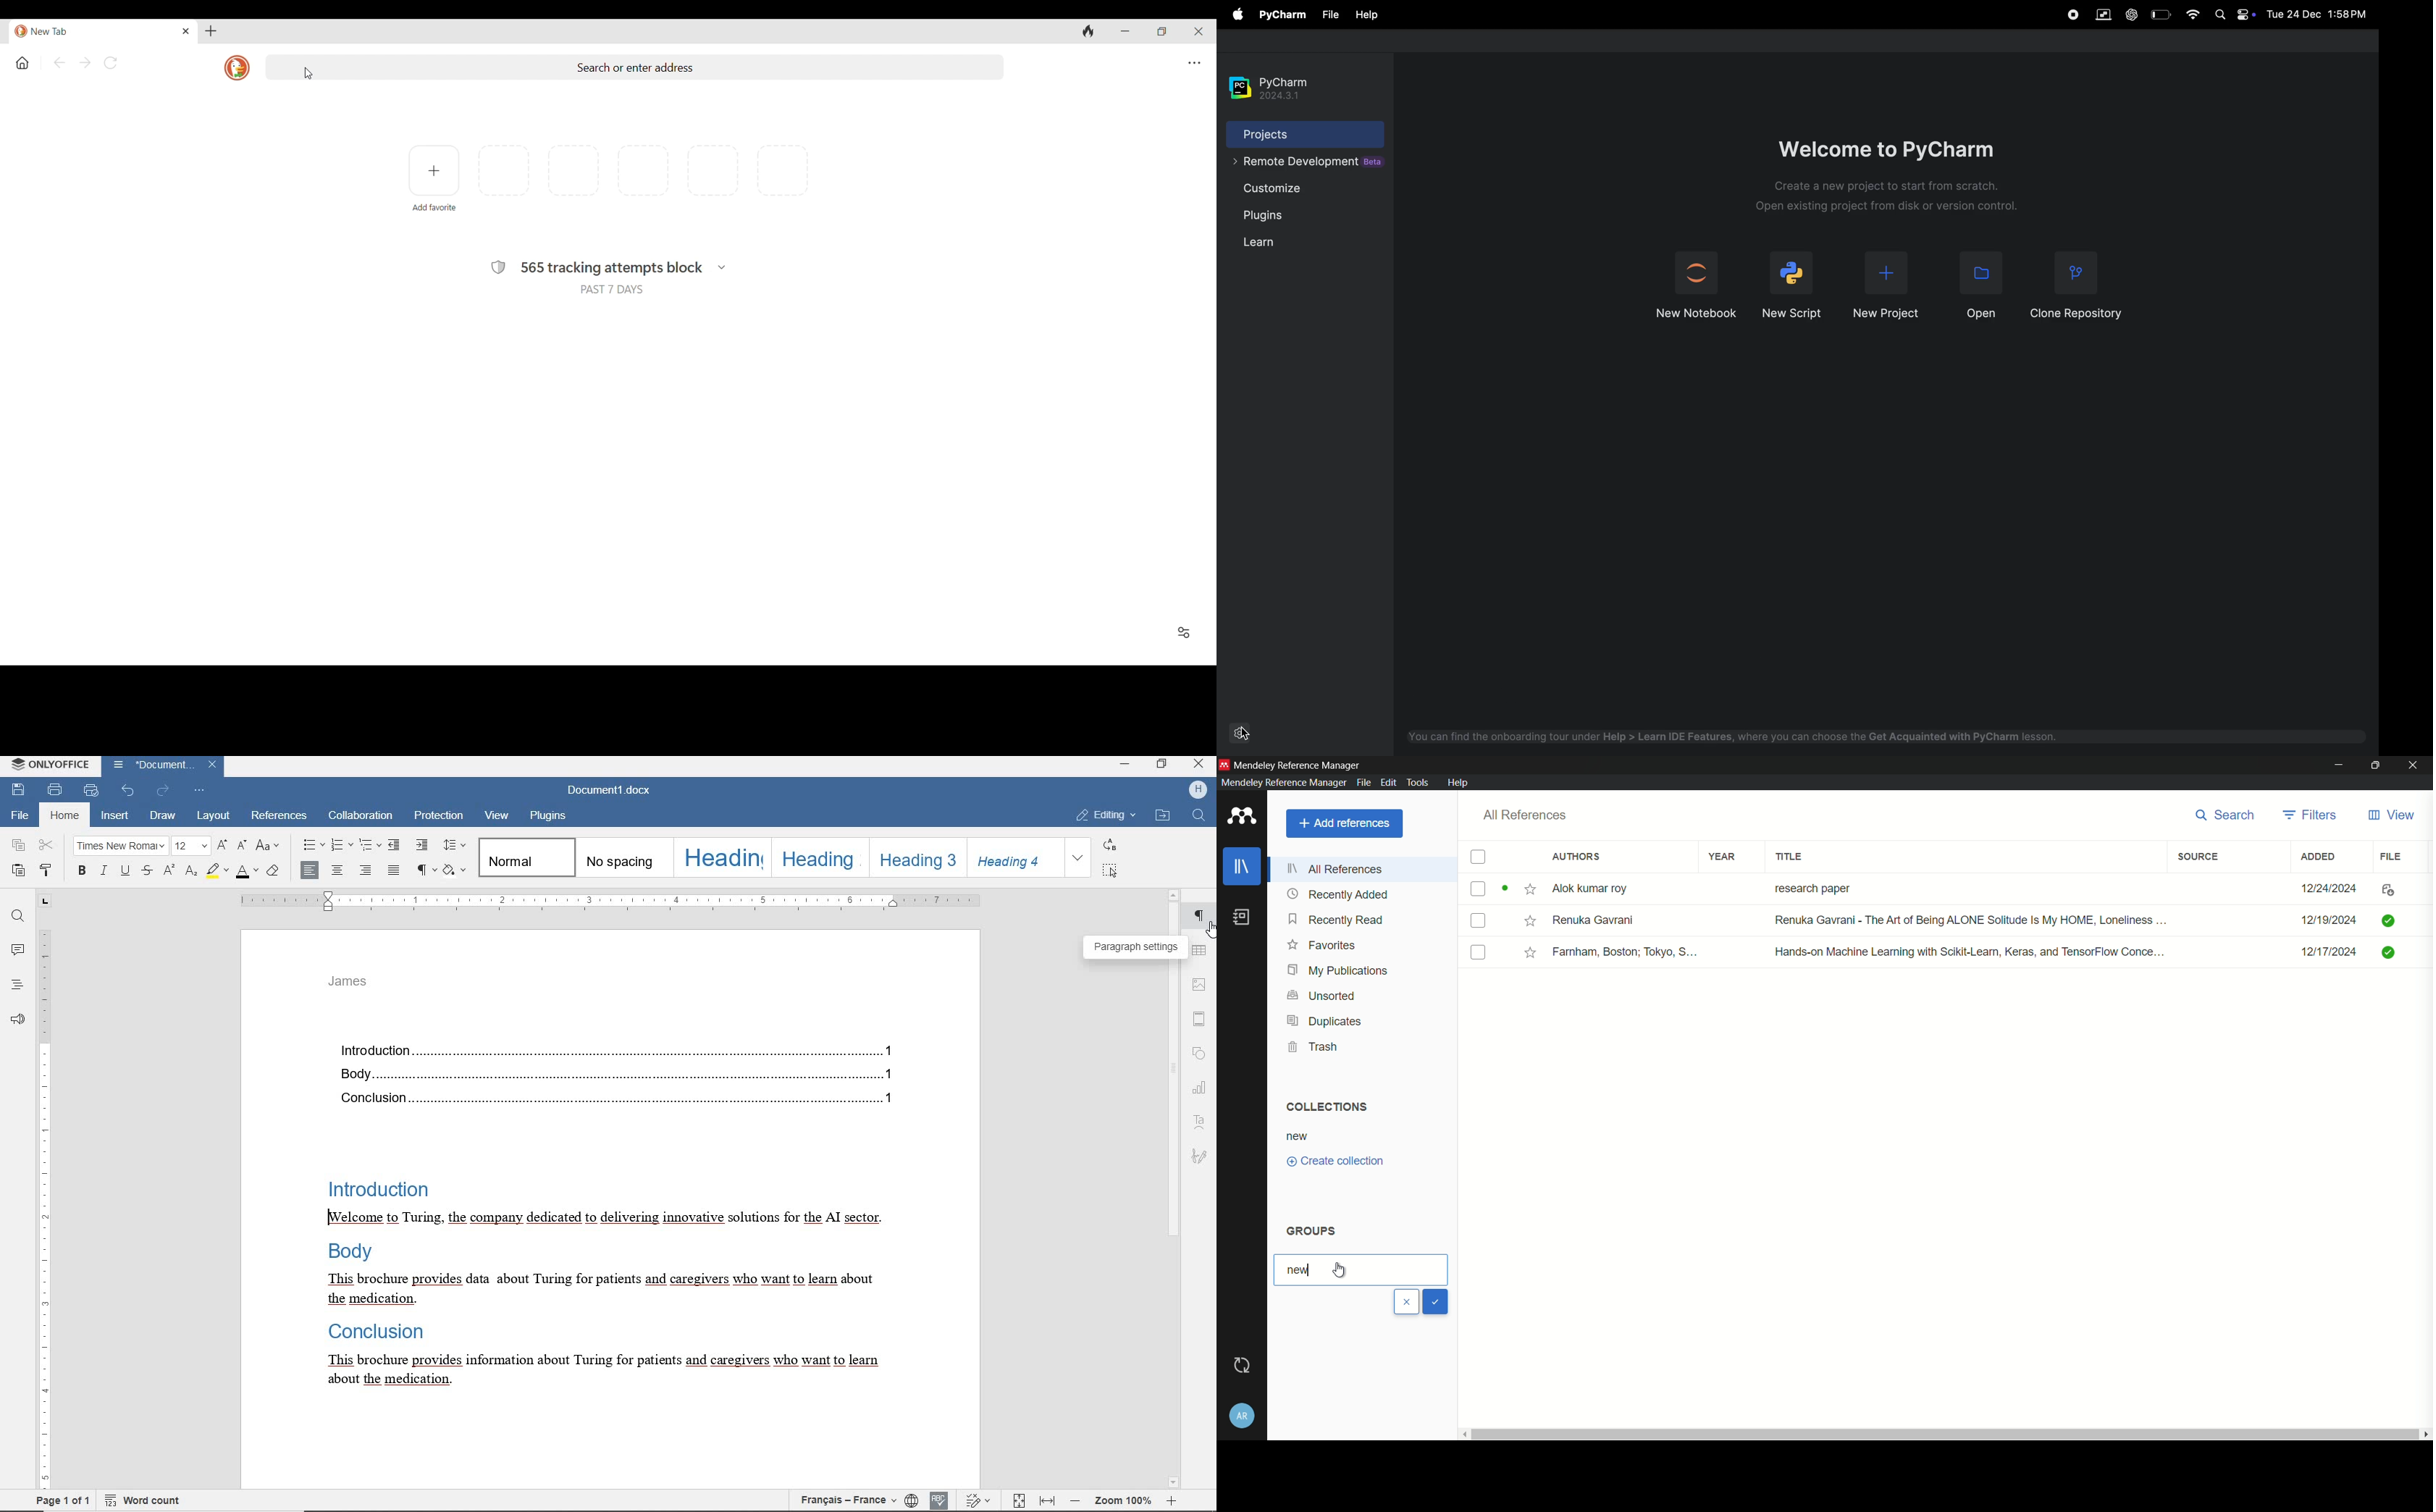 This screenshot has width=2436, height=1512. Describe the element at coordinates (236, 68) in the screenshot. I see `Browser logo` at that location.